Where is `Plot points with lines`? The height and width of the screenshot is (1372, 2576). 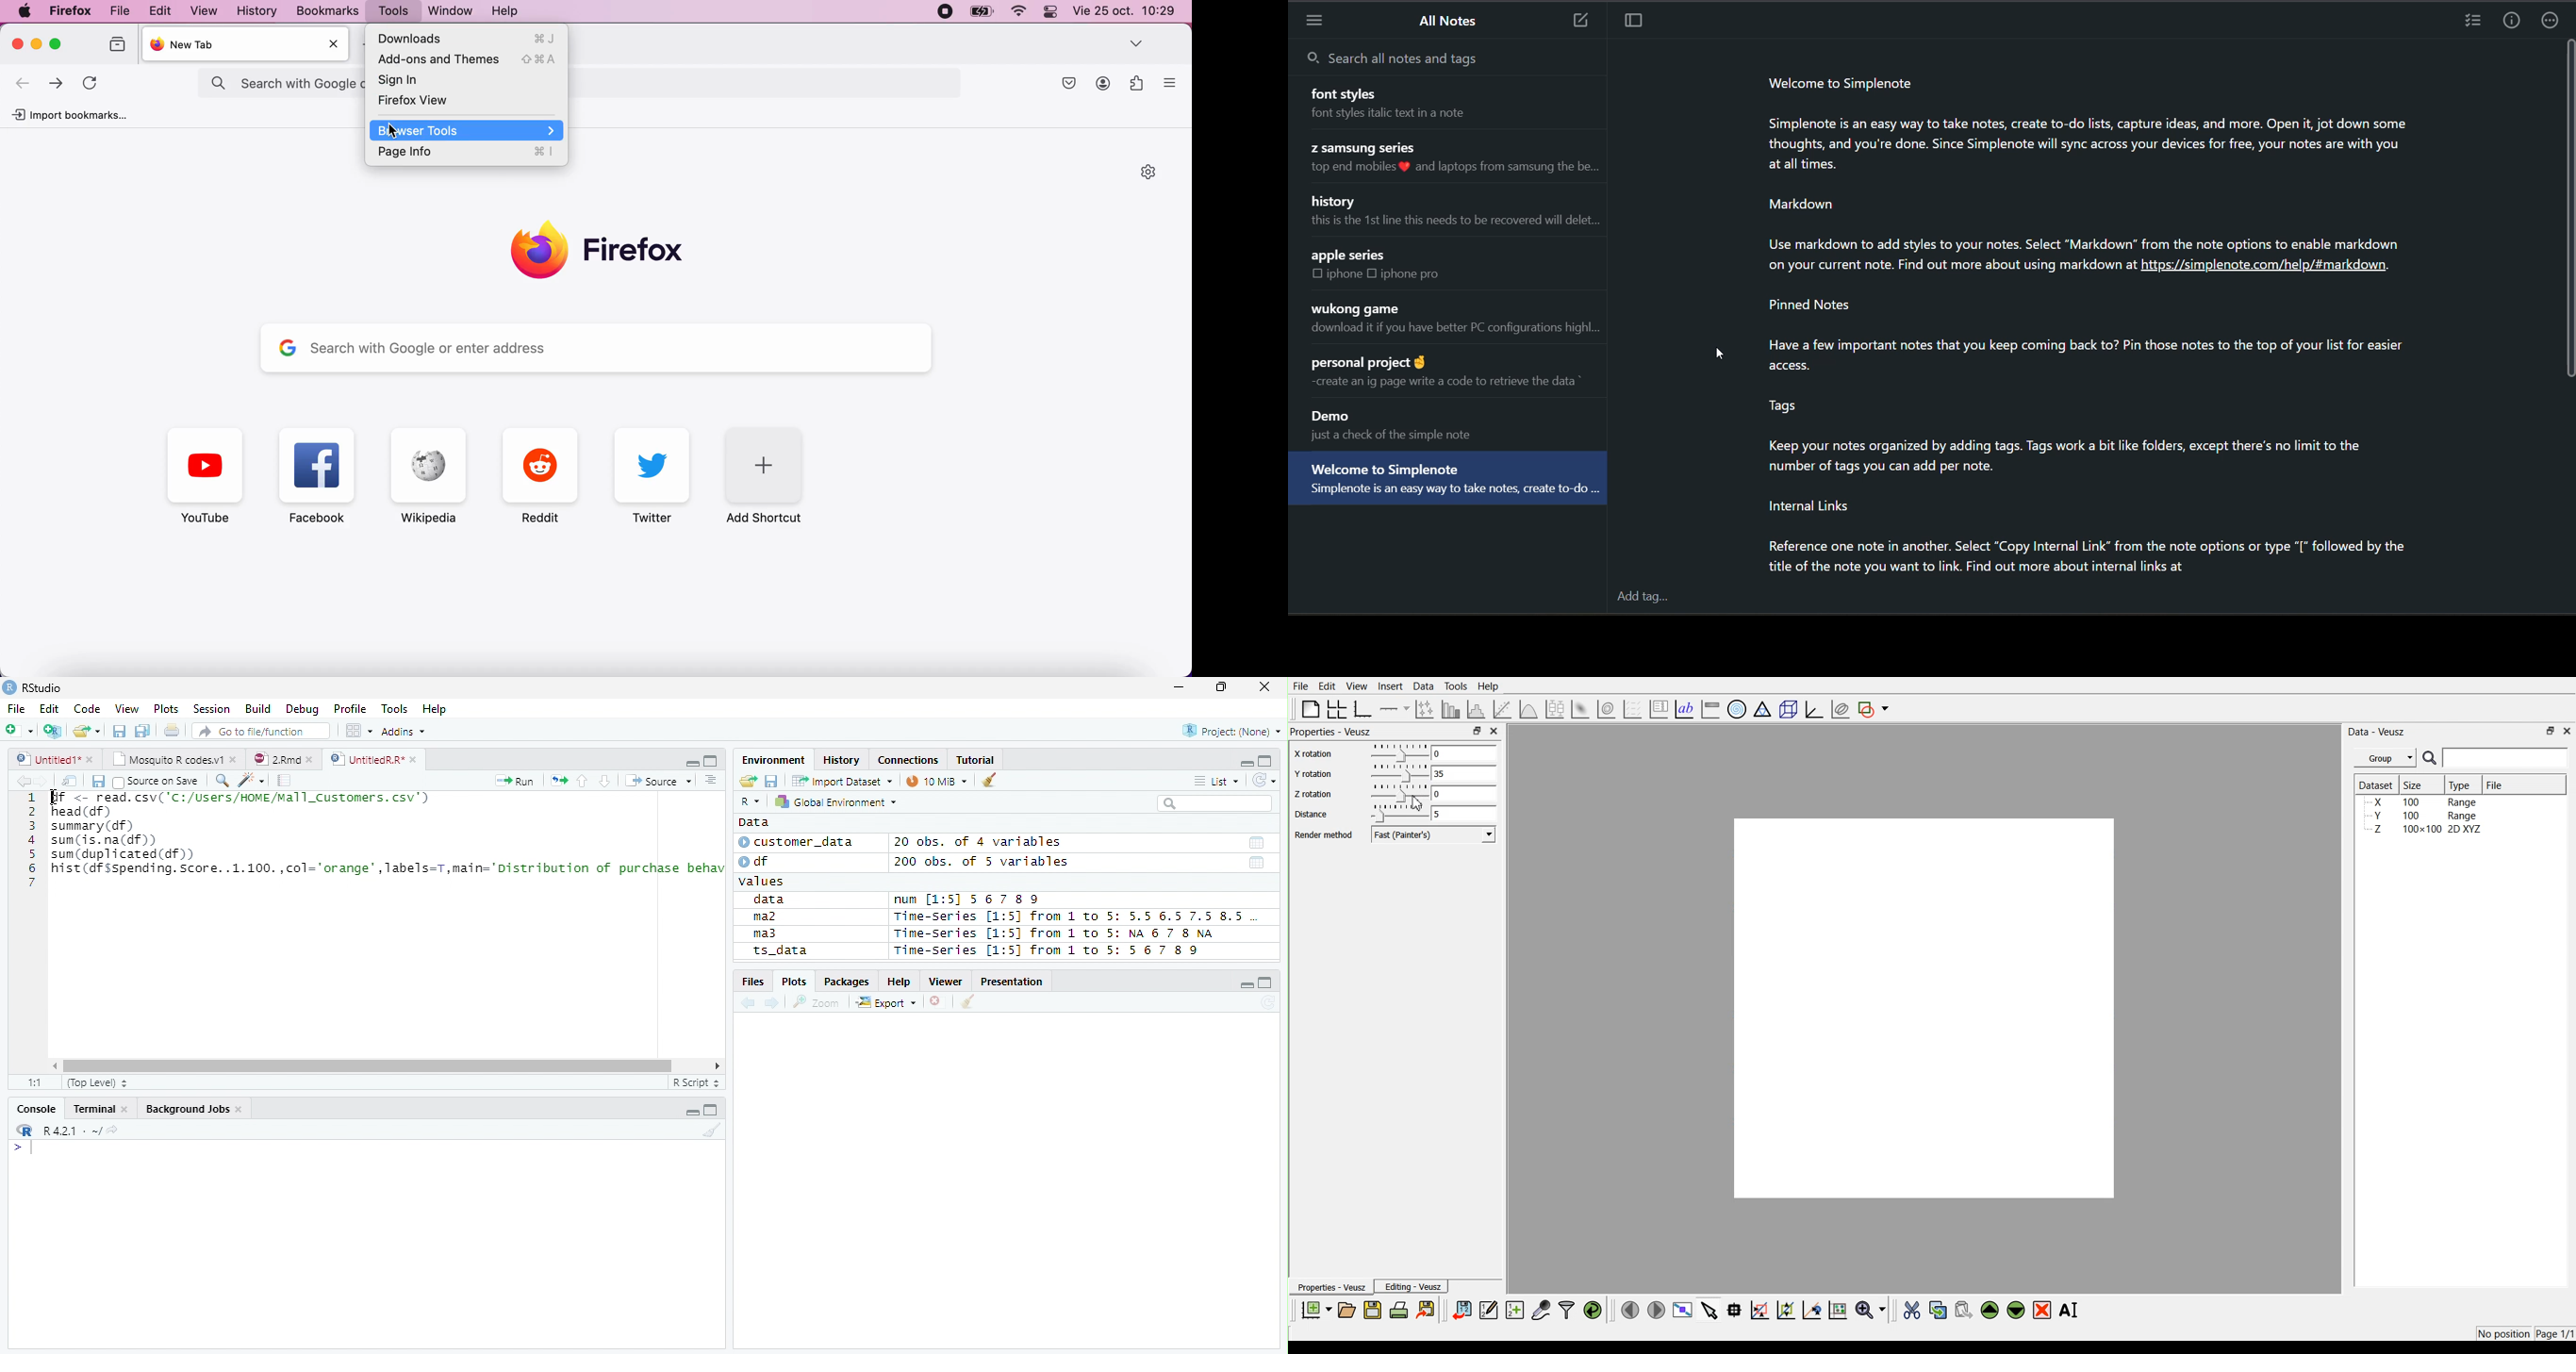
Plot points with lines is located at coordinates (1426, 709).